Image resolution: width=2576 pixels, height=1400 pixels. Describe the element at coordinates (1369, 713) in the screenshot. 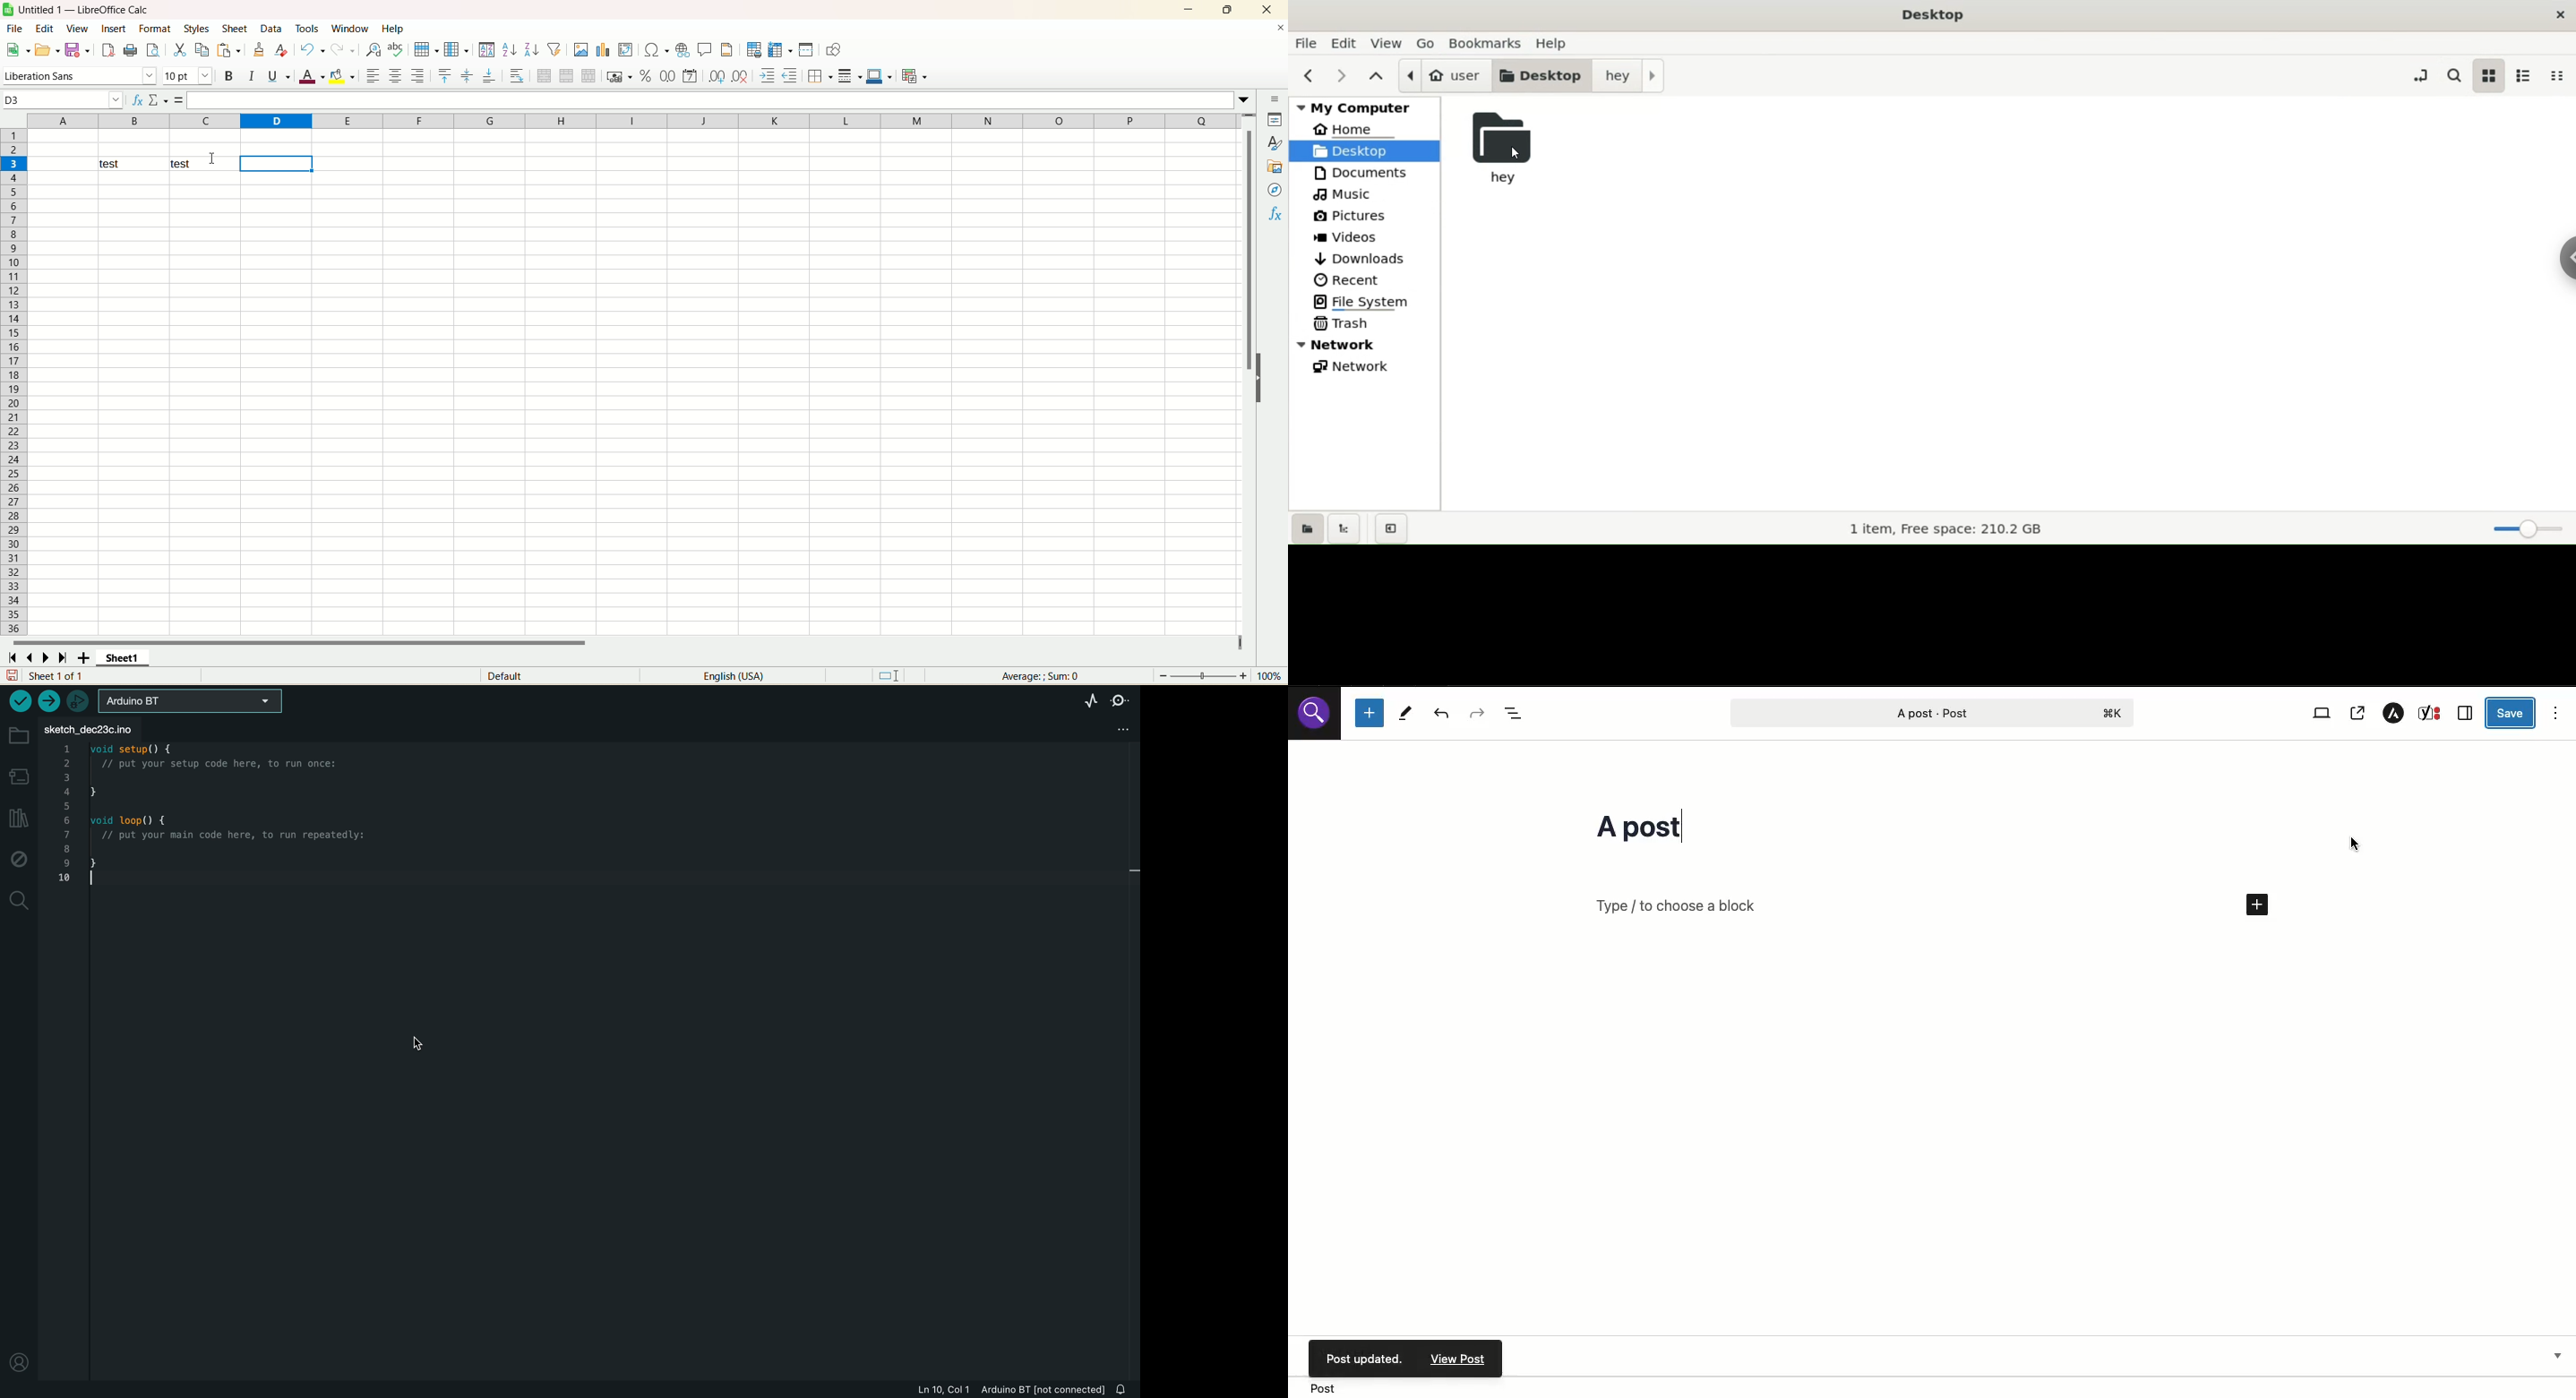

I see `Add block` at that location.